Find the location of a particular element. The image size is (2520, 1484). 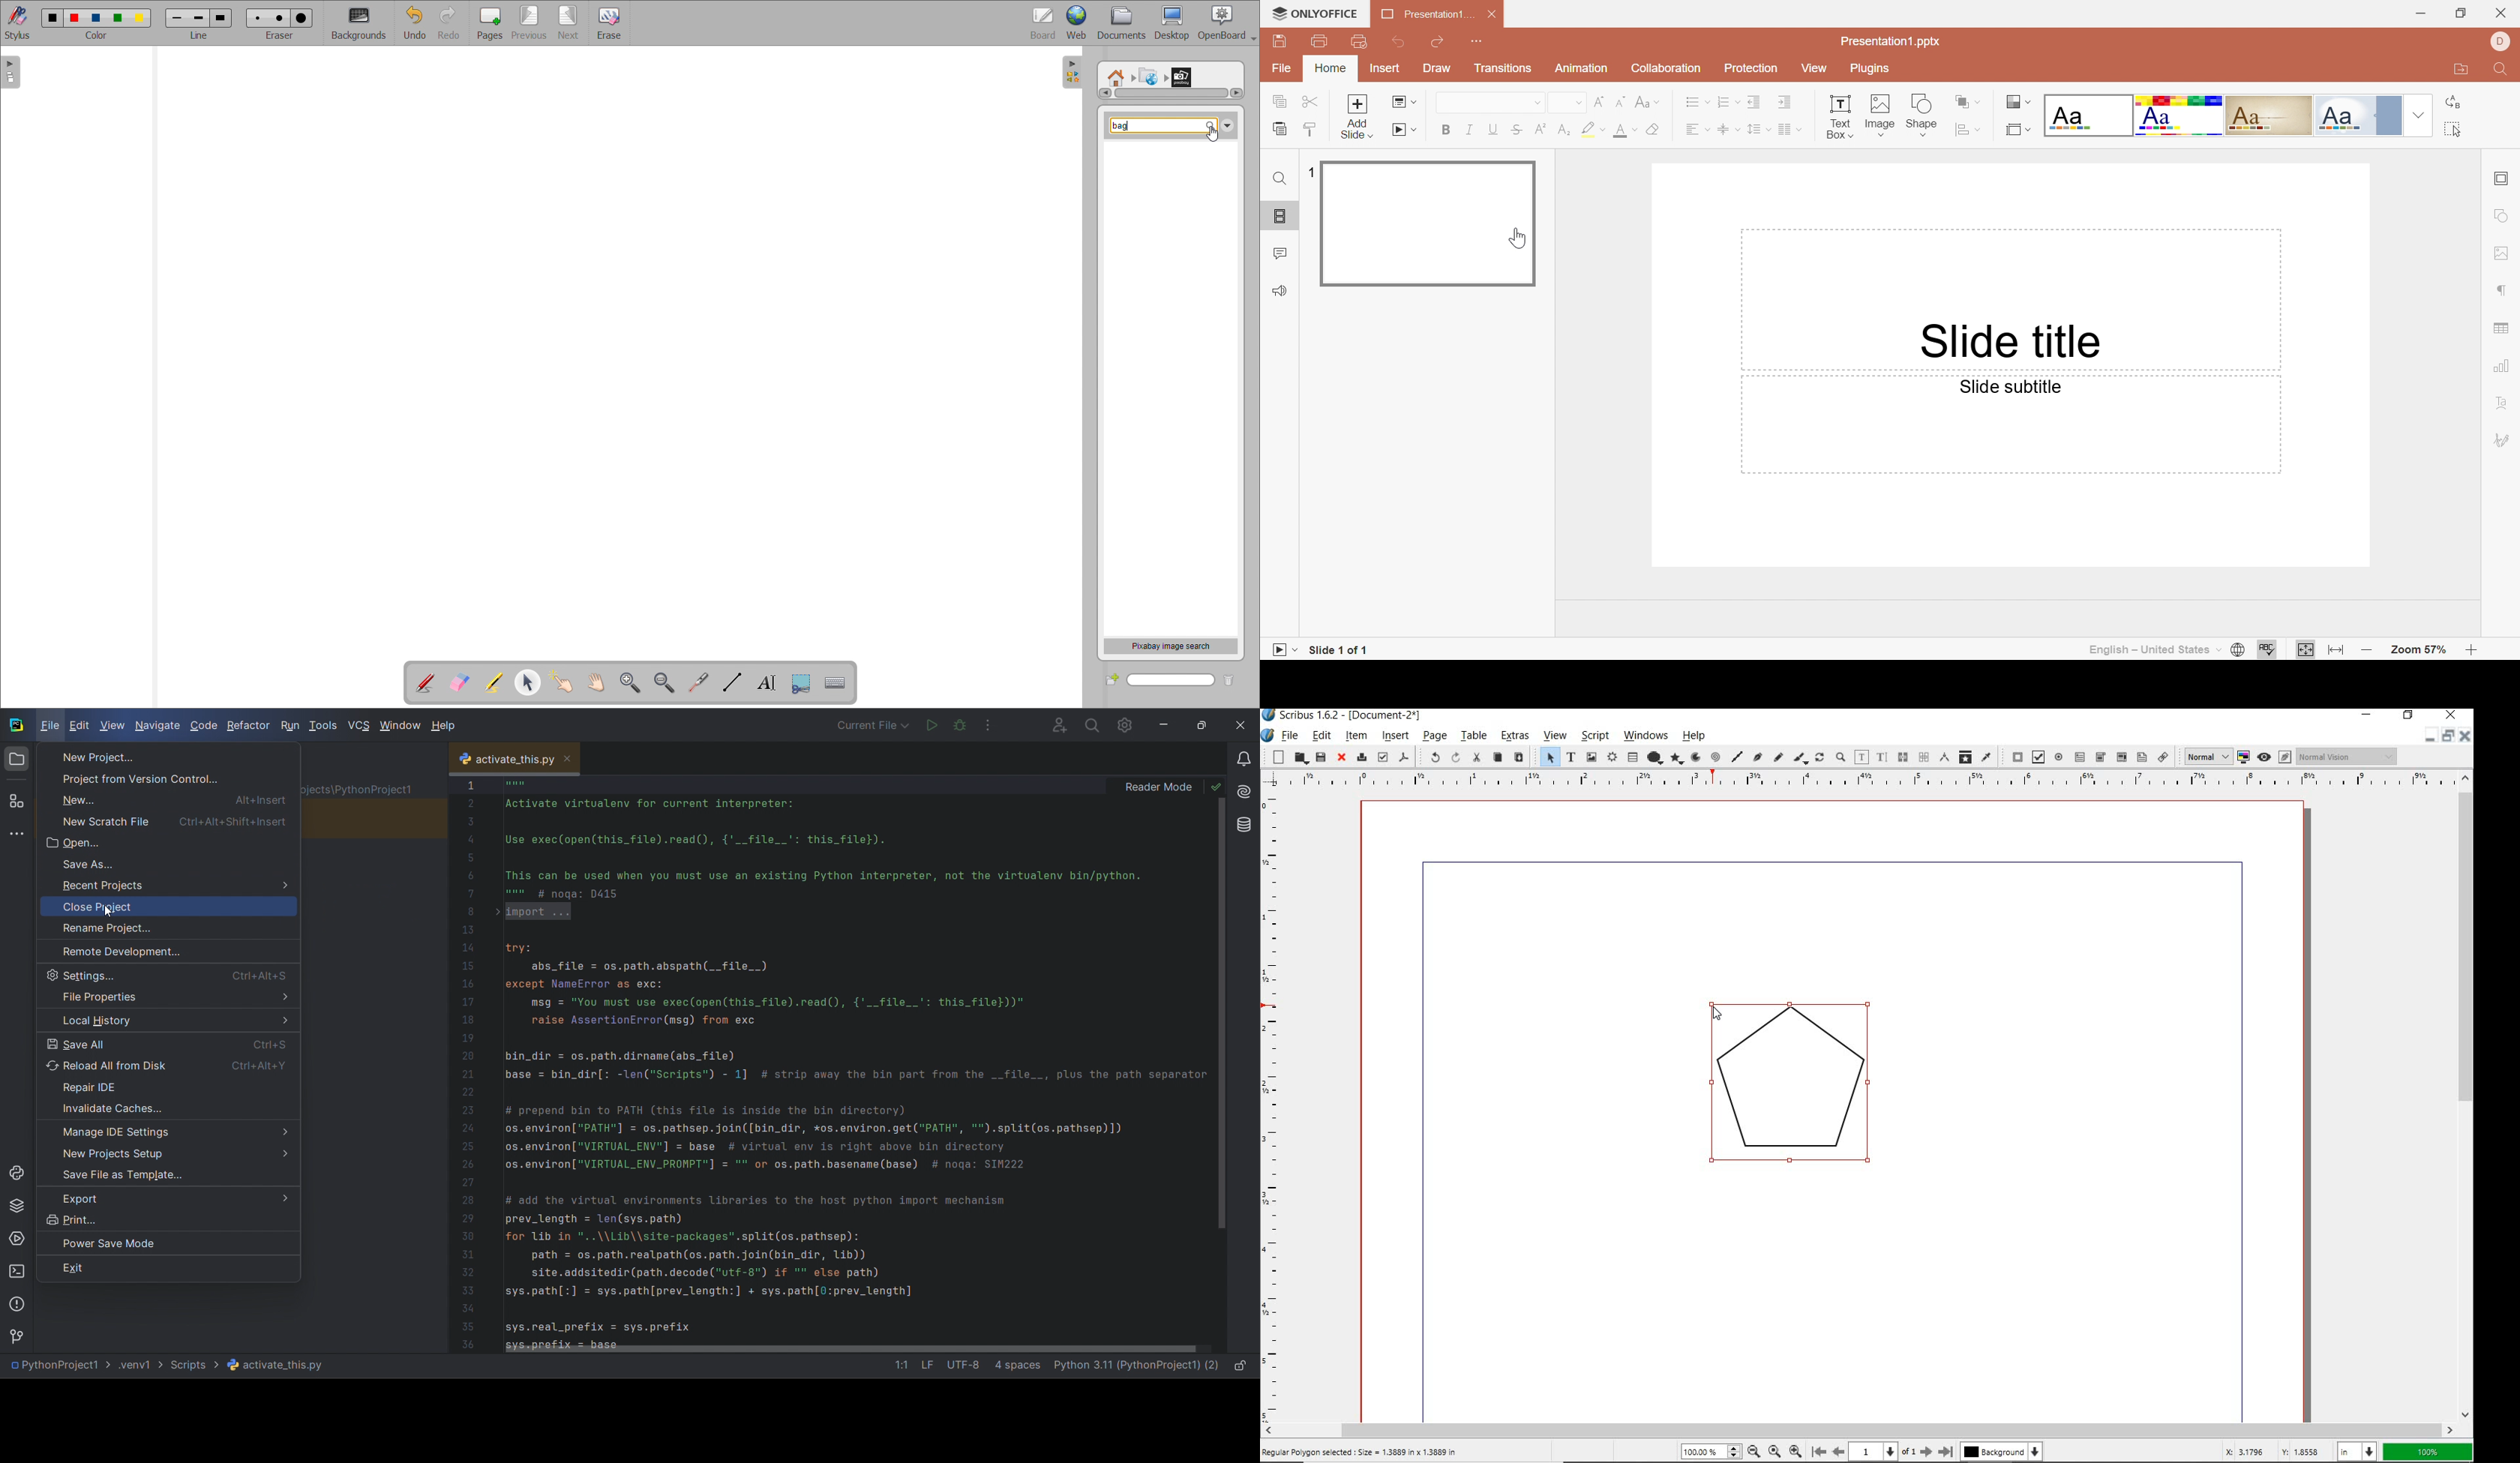

Highlight color is located at coordinates (1585, 129).